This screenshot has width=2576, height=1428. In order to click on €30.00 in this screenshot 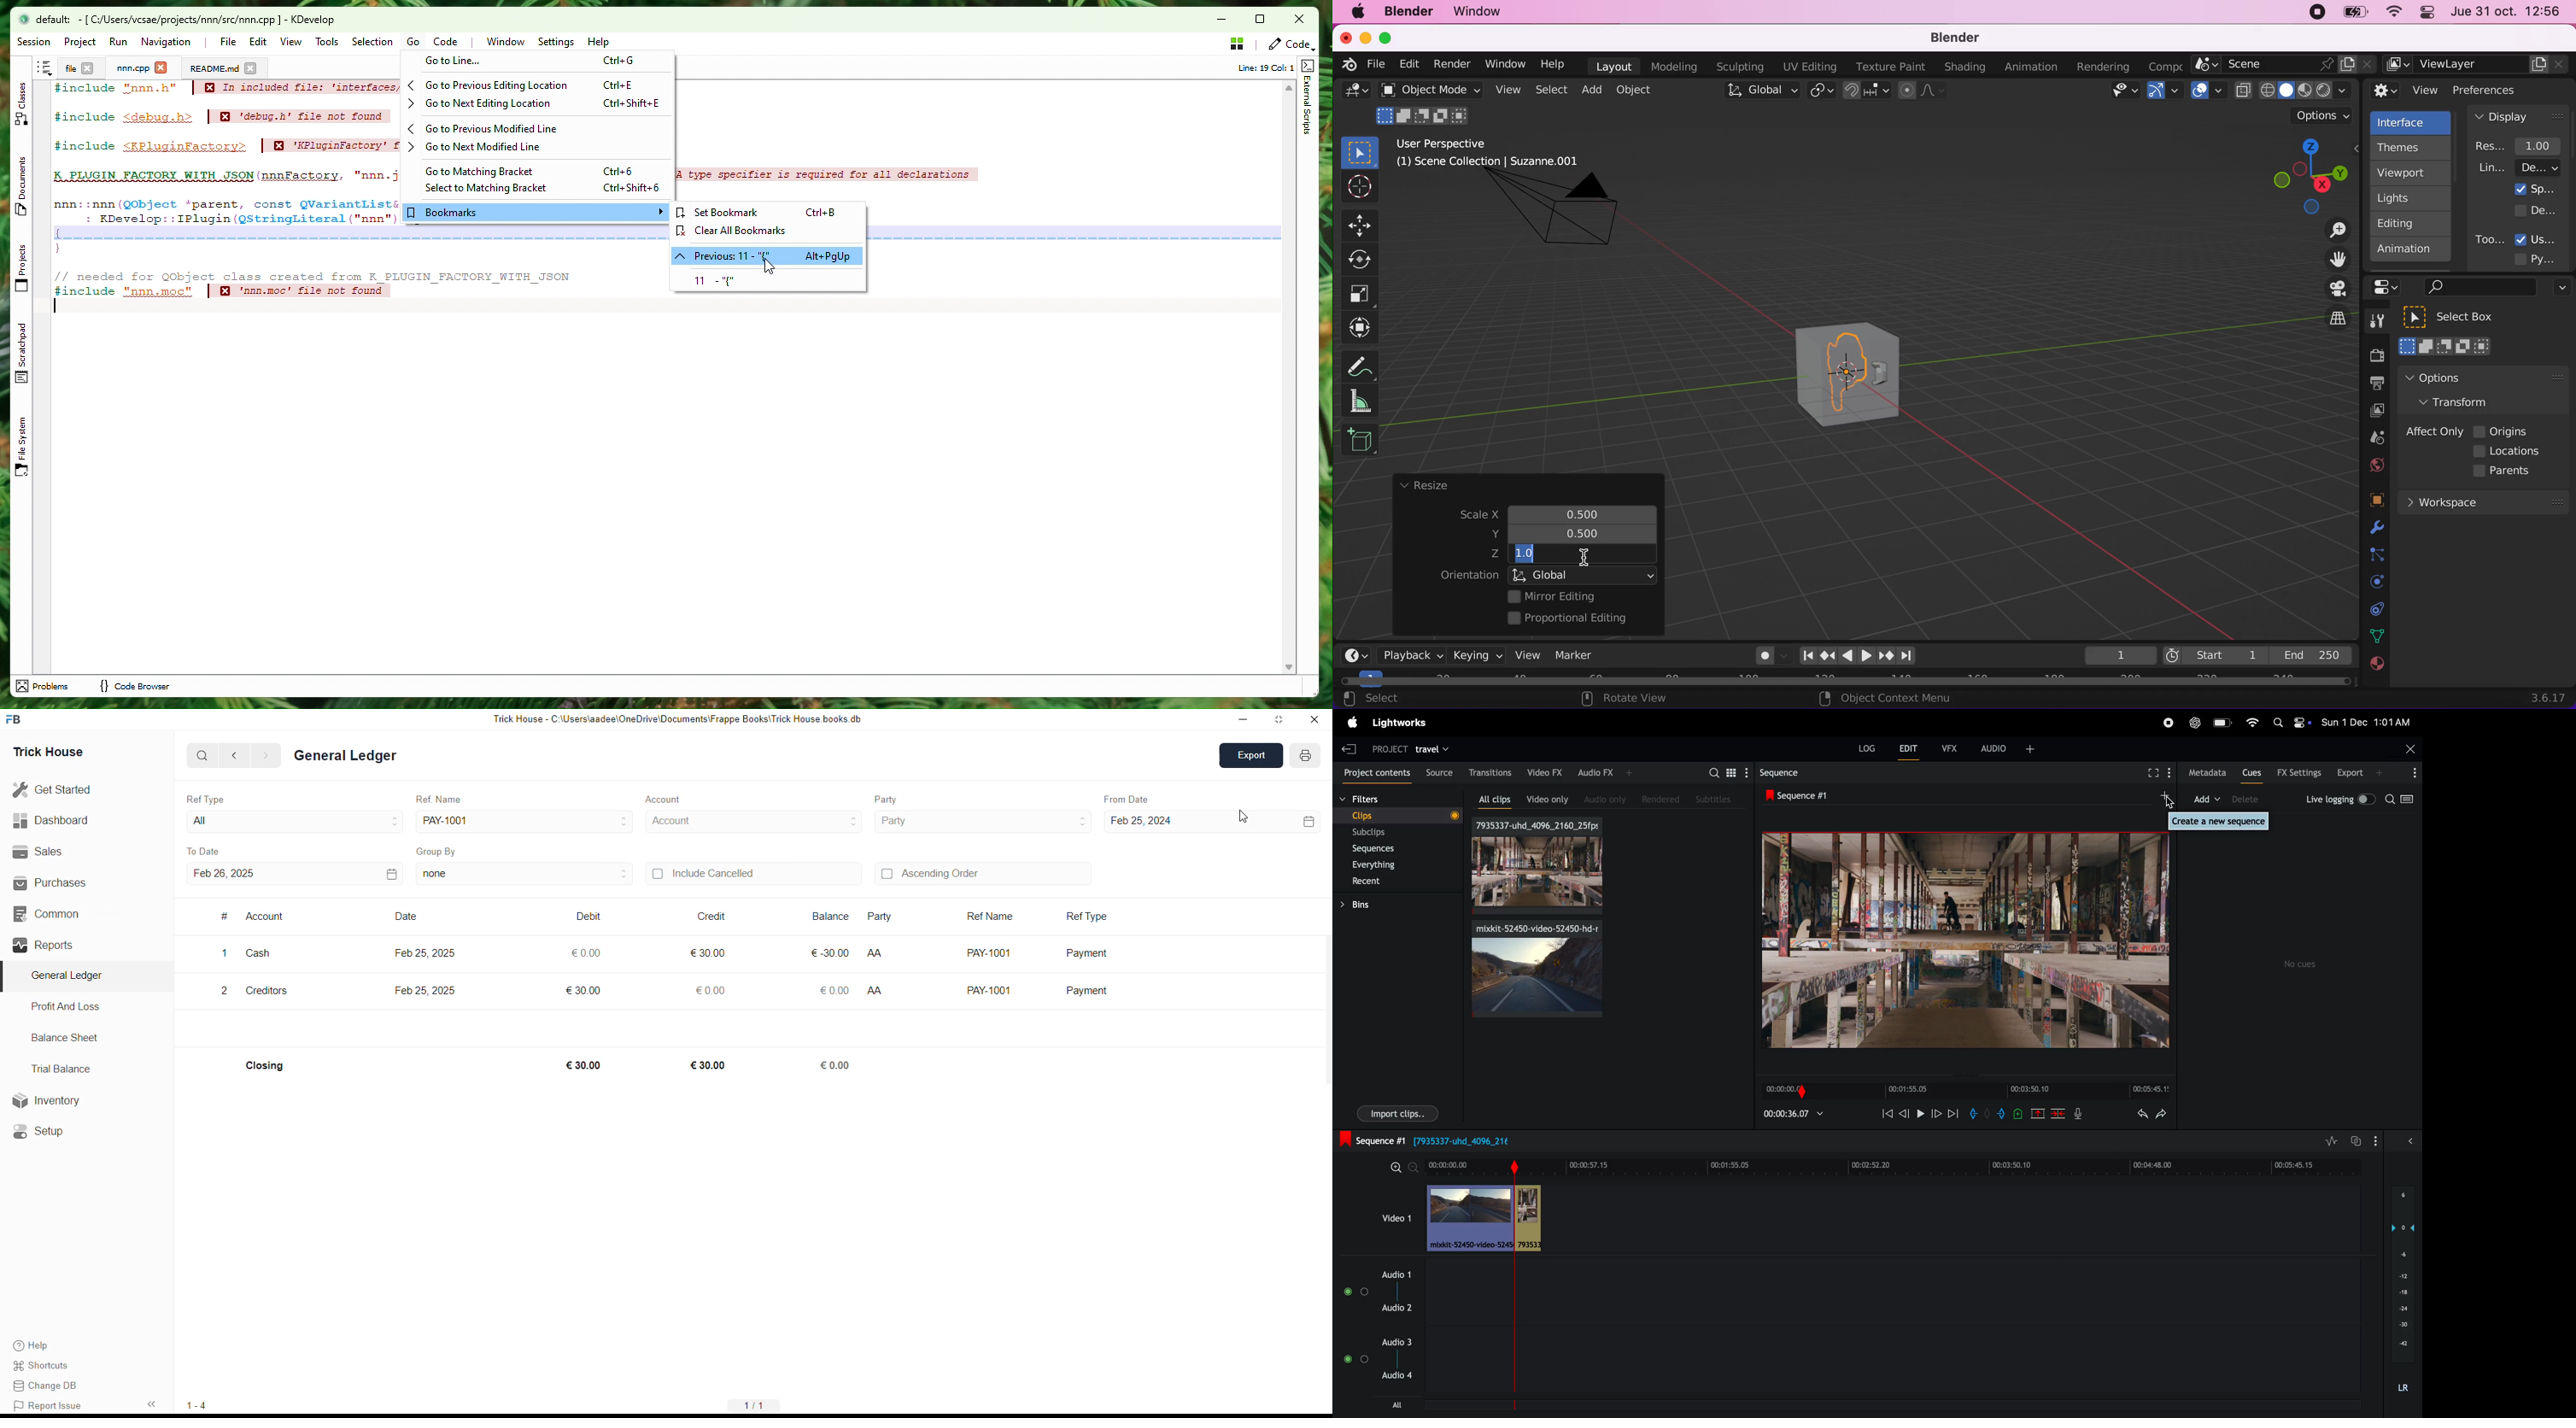, I will do `click(709, 1066)`.